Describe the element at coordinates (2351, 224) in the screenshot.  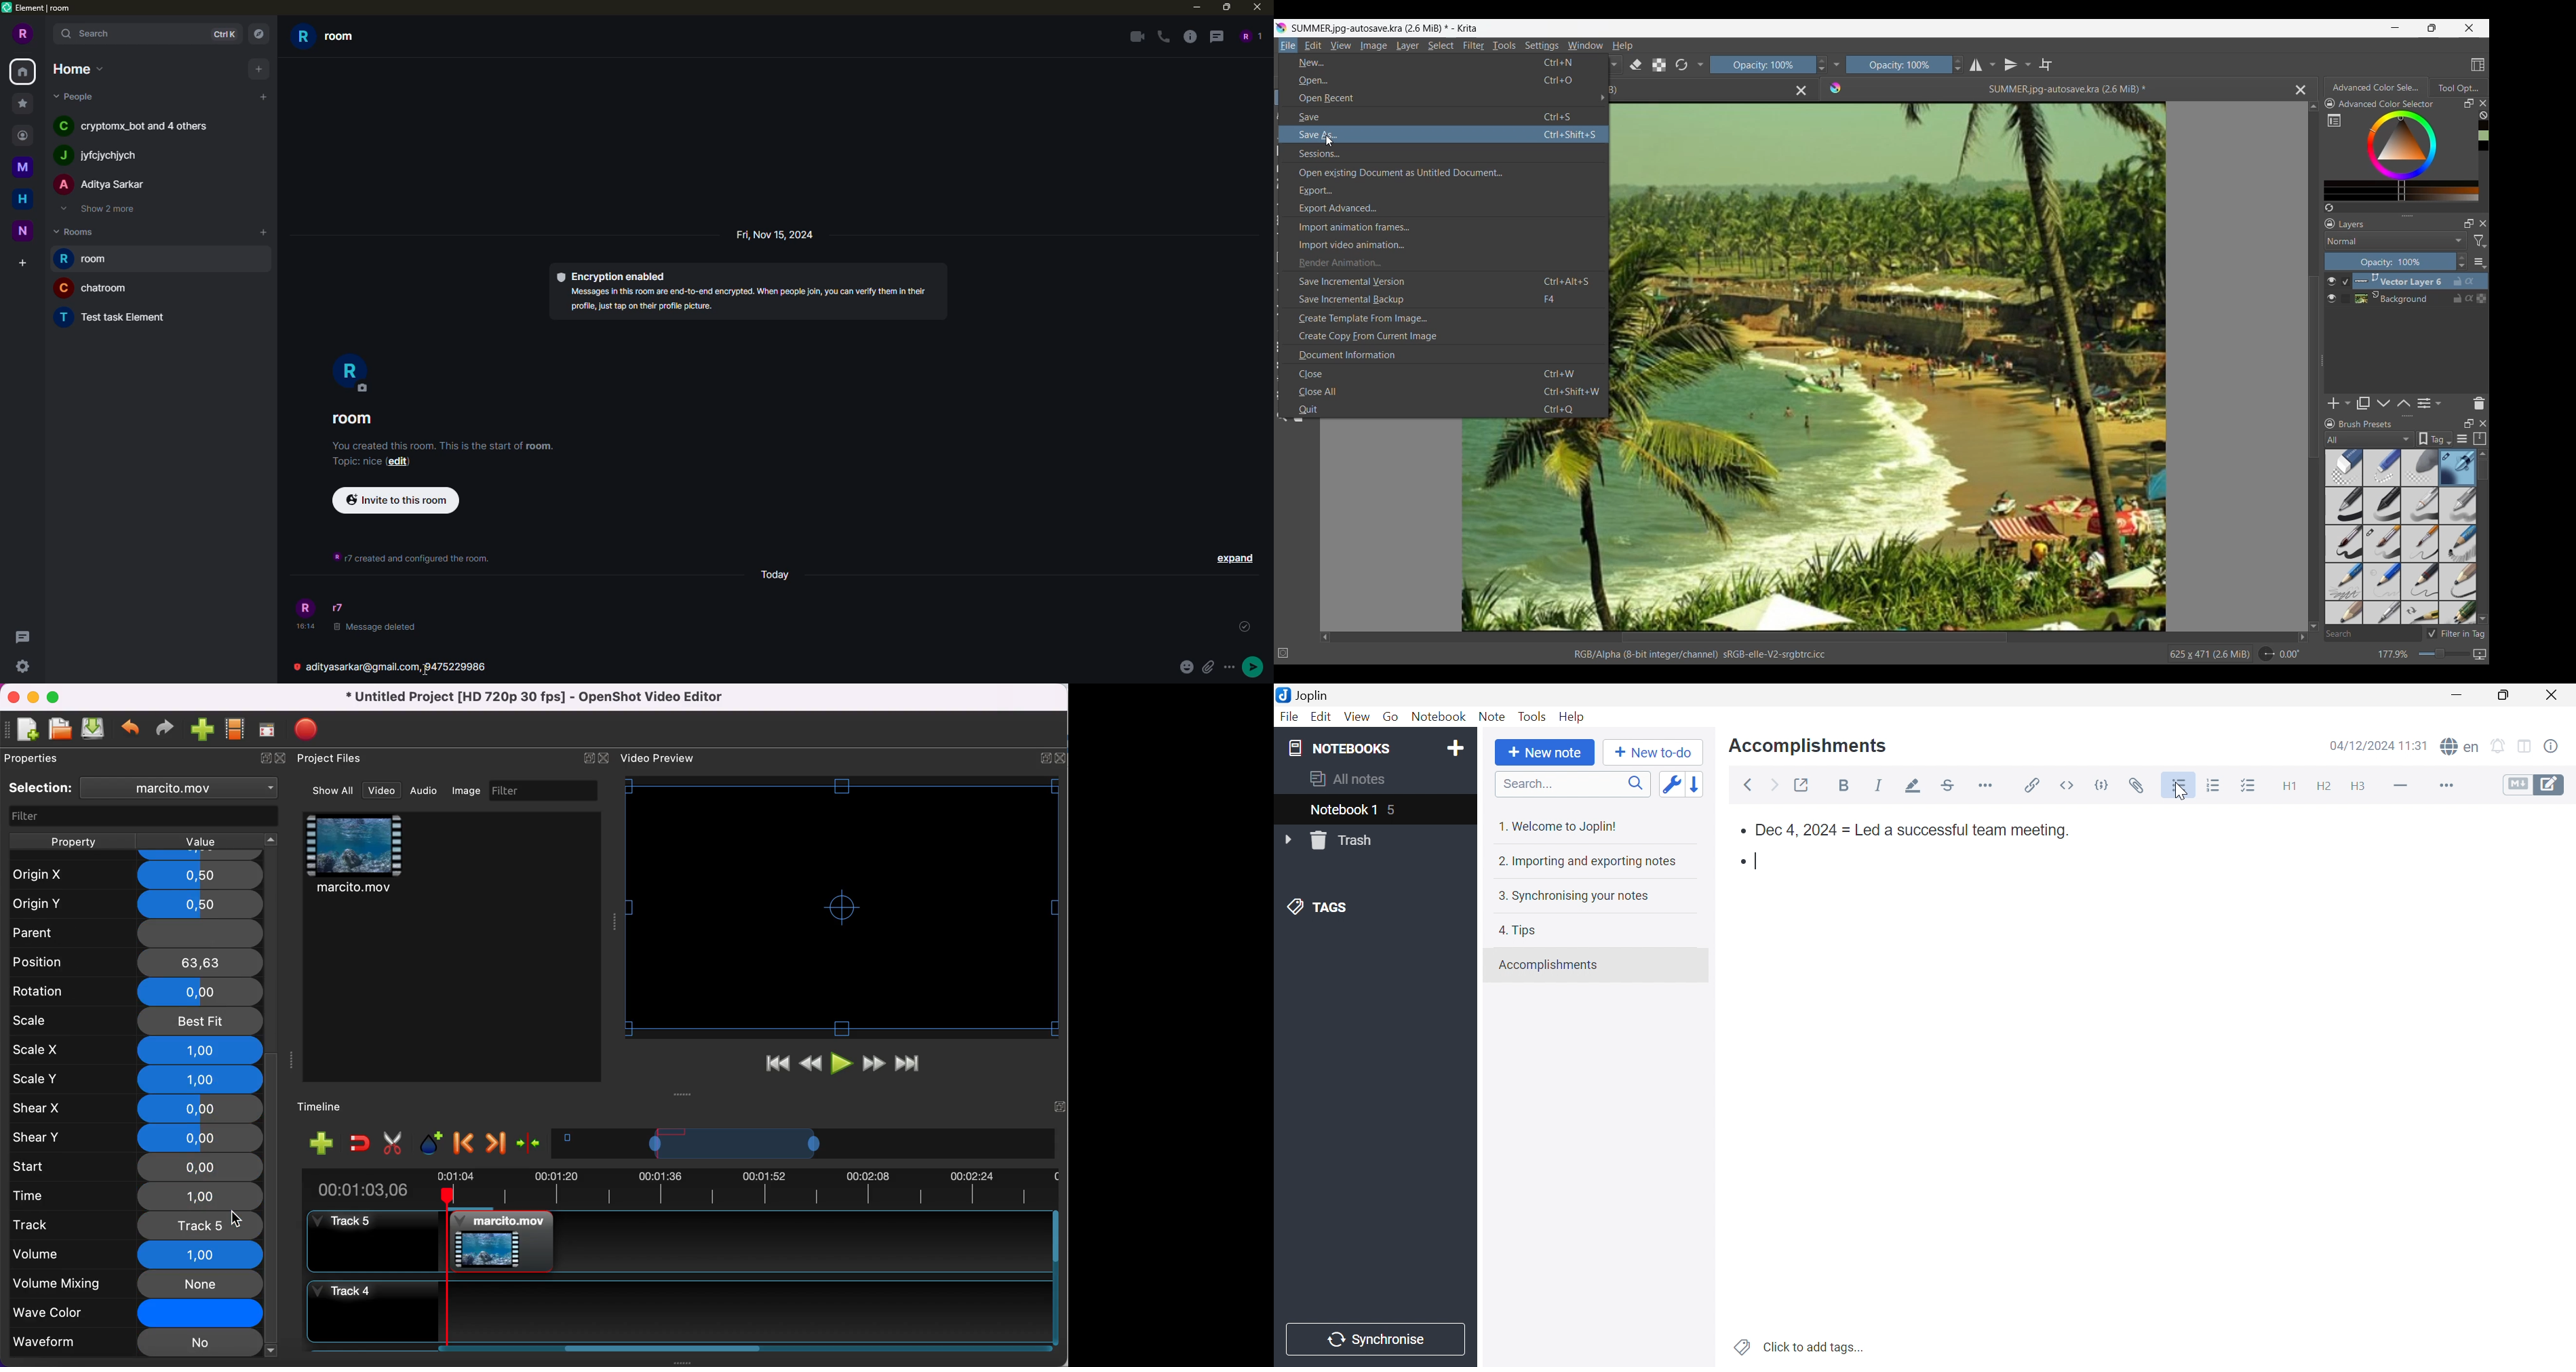
I see `Title of current layer` at that location.